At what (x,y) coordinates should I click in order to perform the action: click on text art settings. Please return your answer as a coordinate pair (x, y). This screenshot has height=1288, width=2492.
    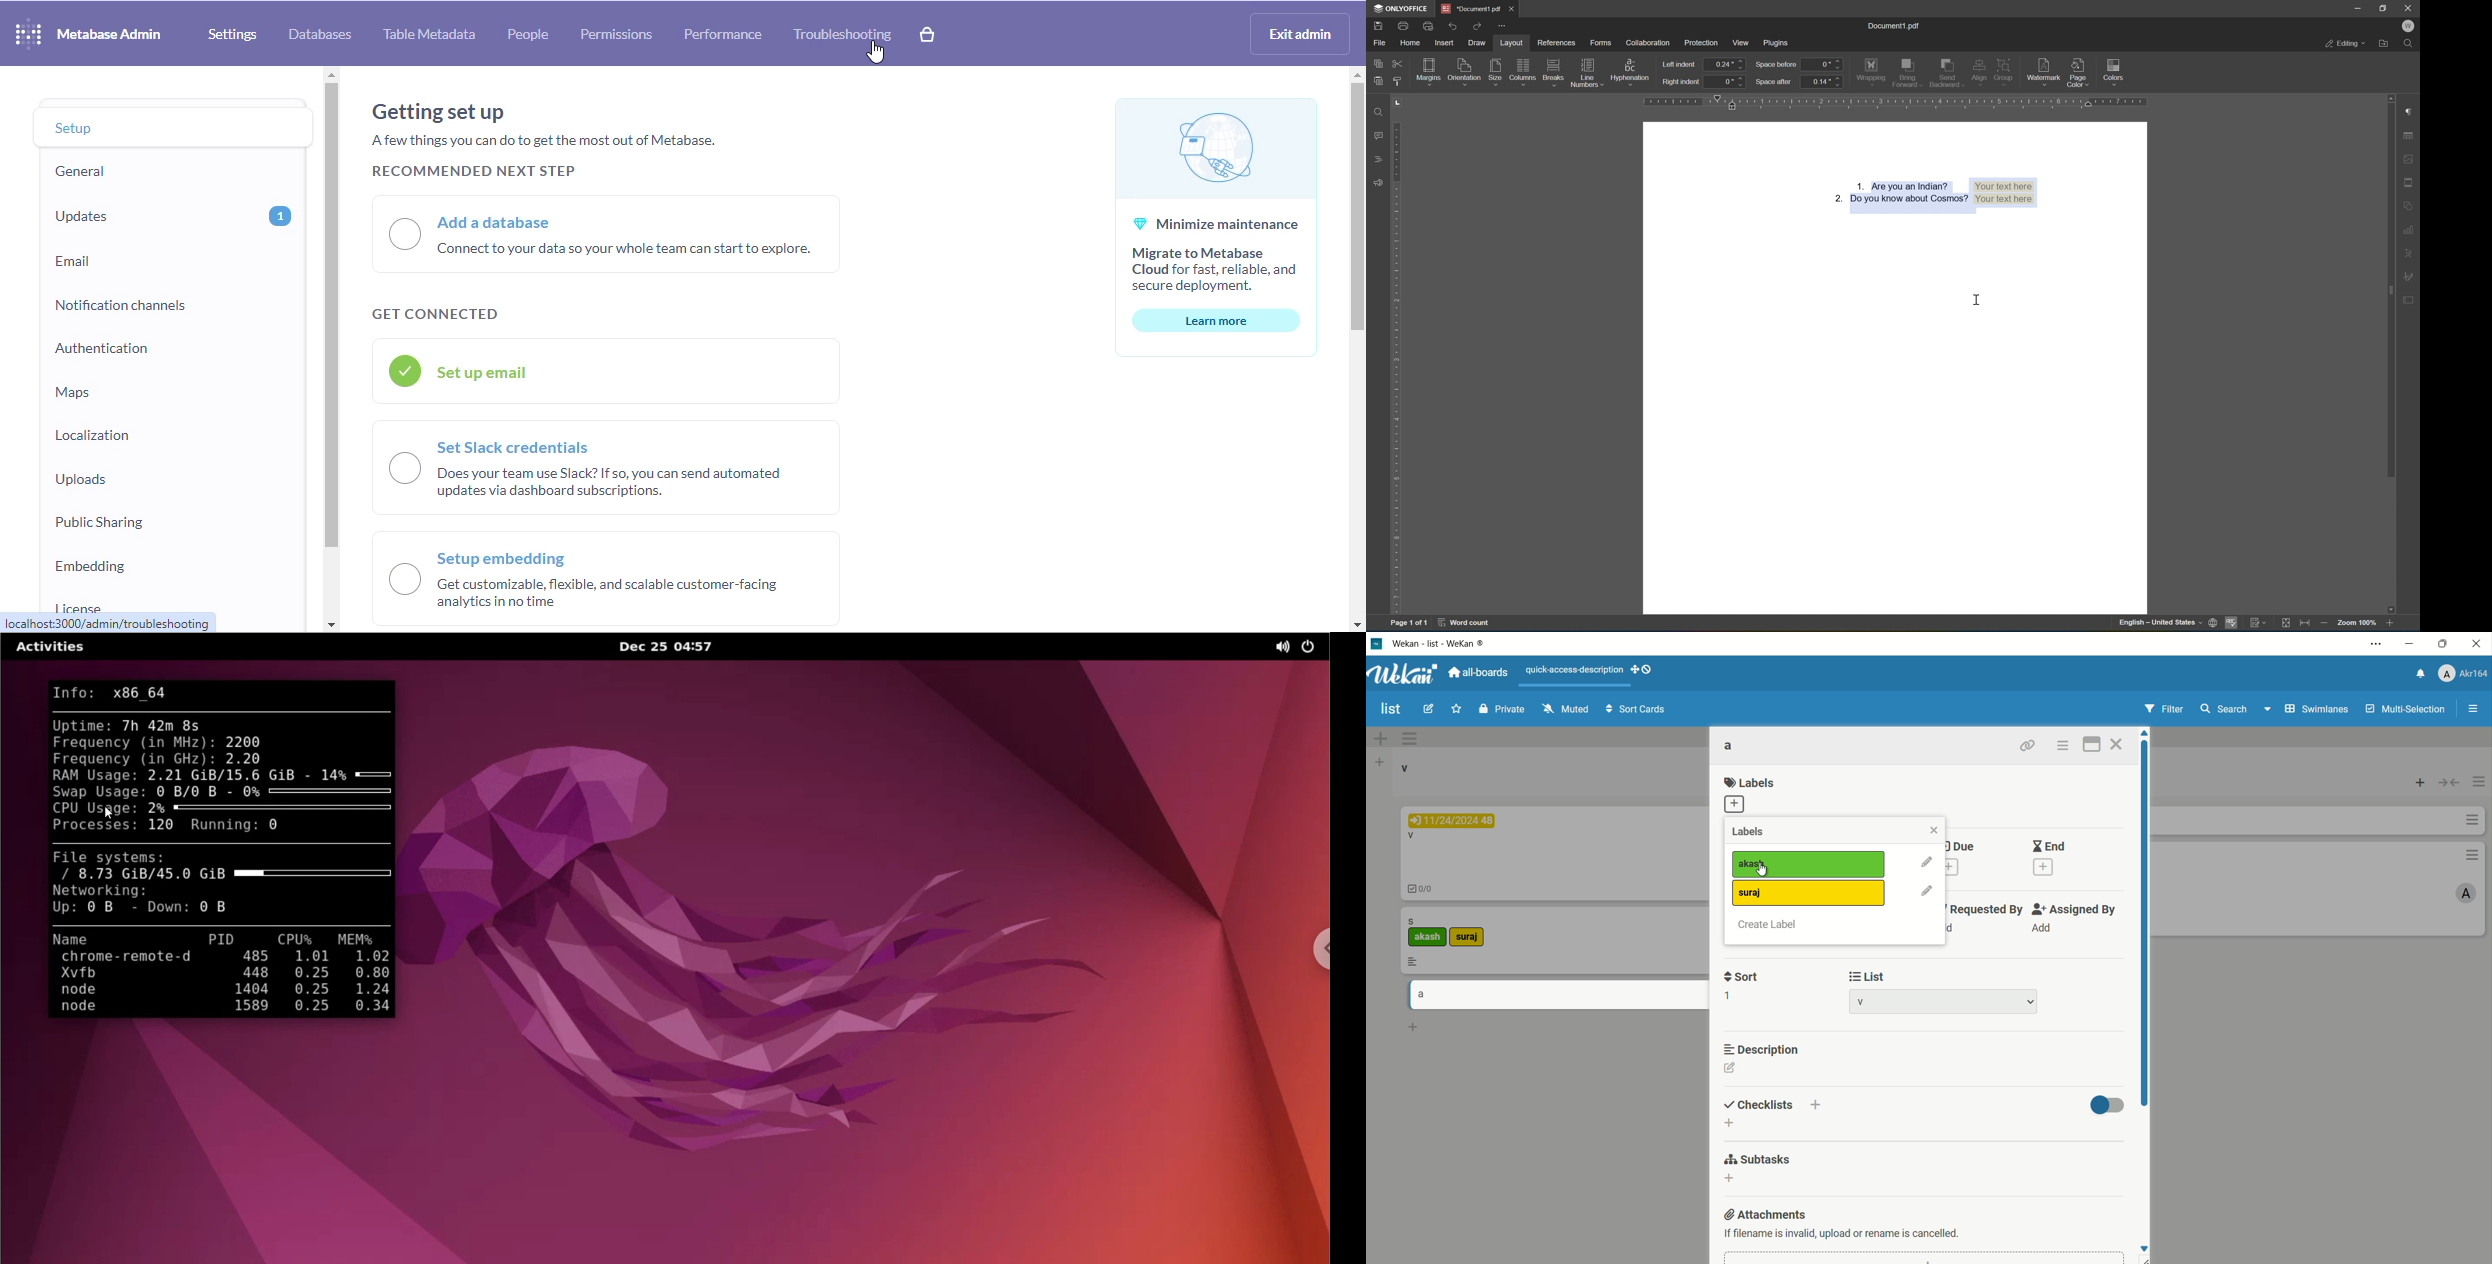
    Looking at the image, I should click on (2412, 251).